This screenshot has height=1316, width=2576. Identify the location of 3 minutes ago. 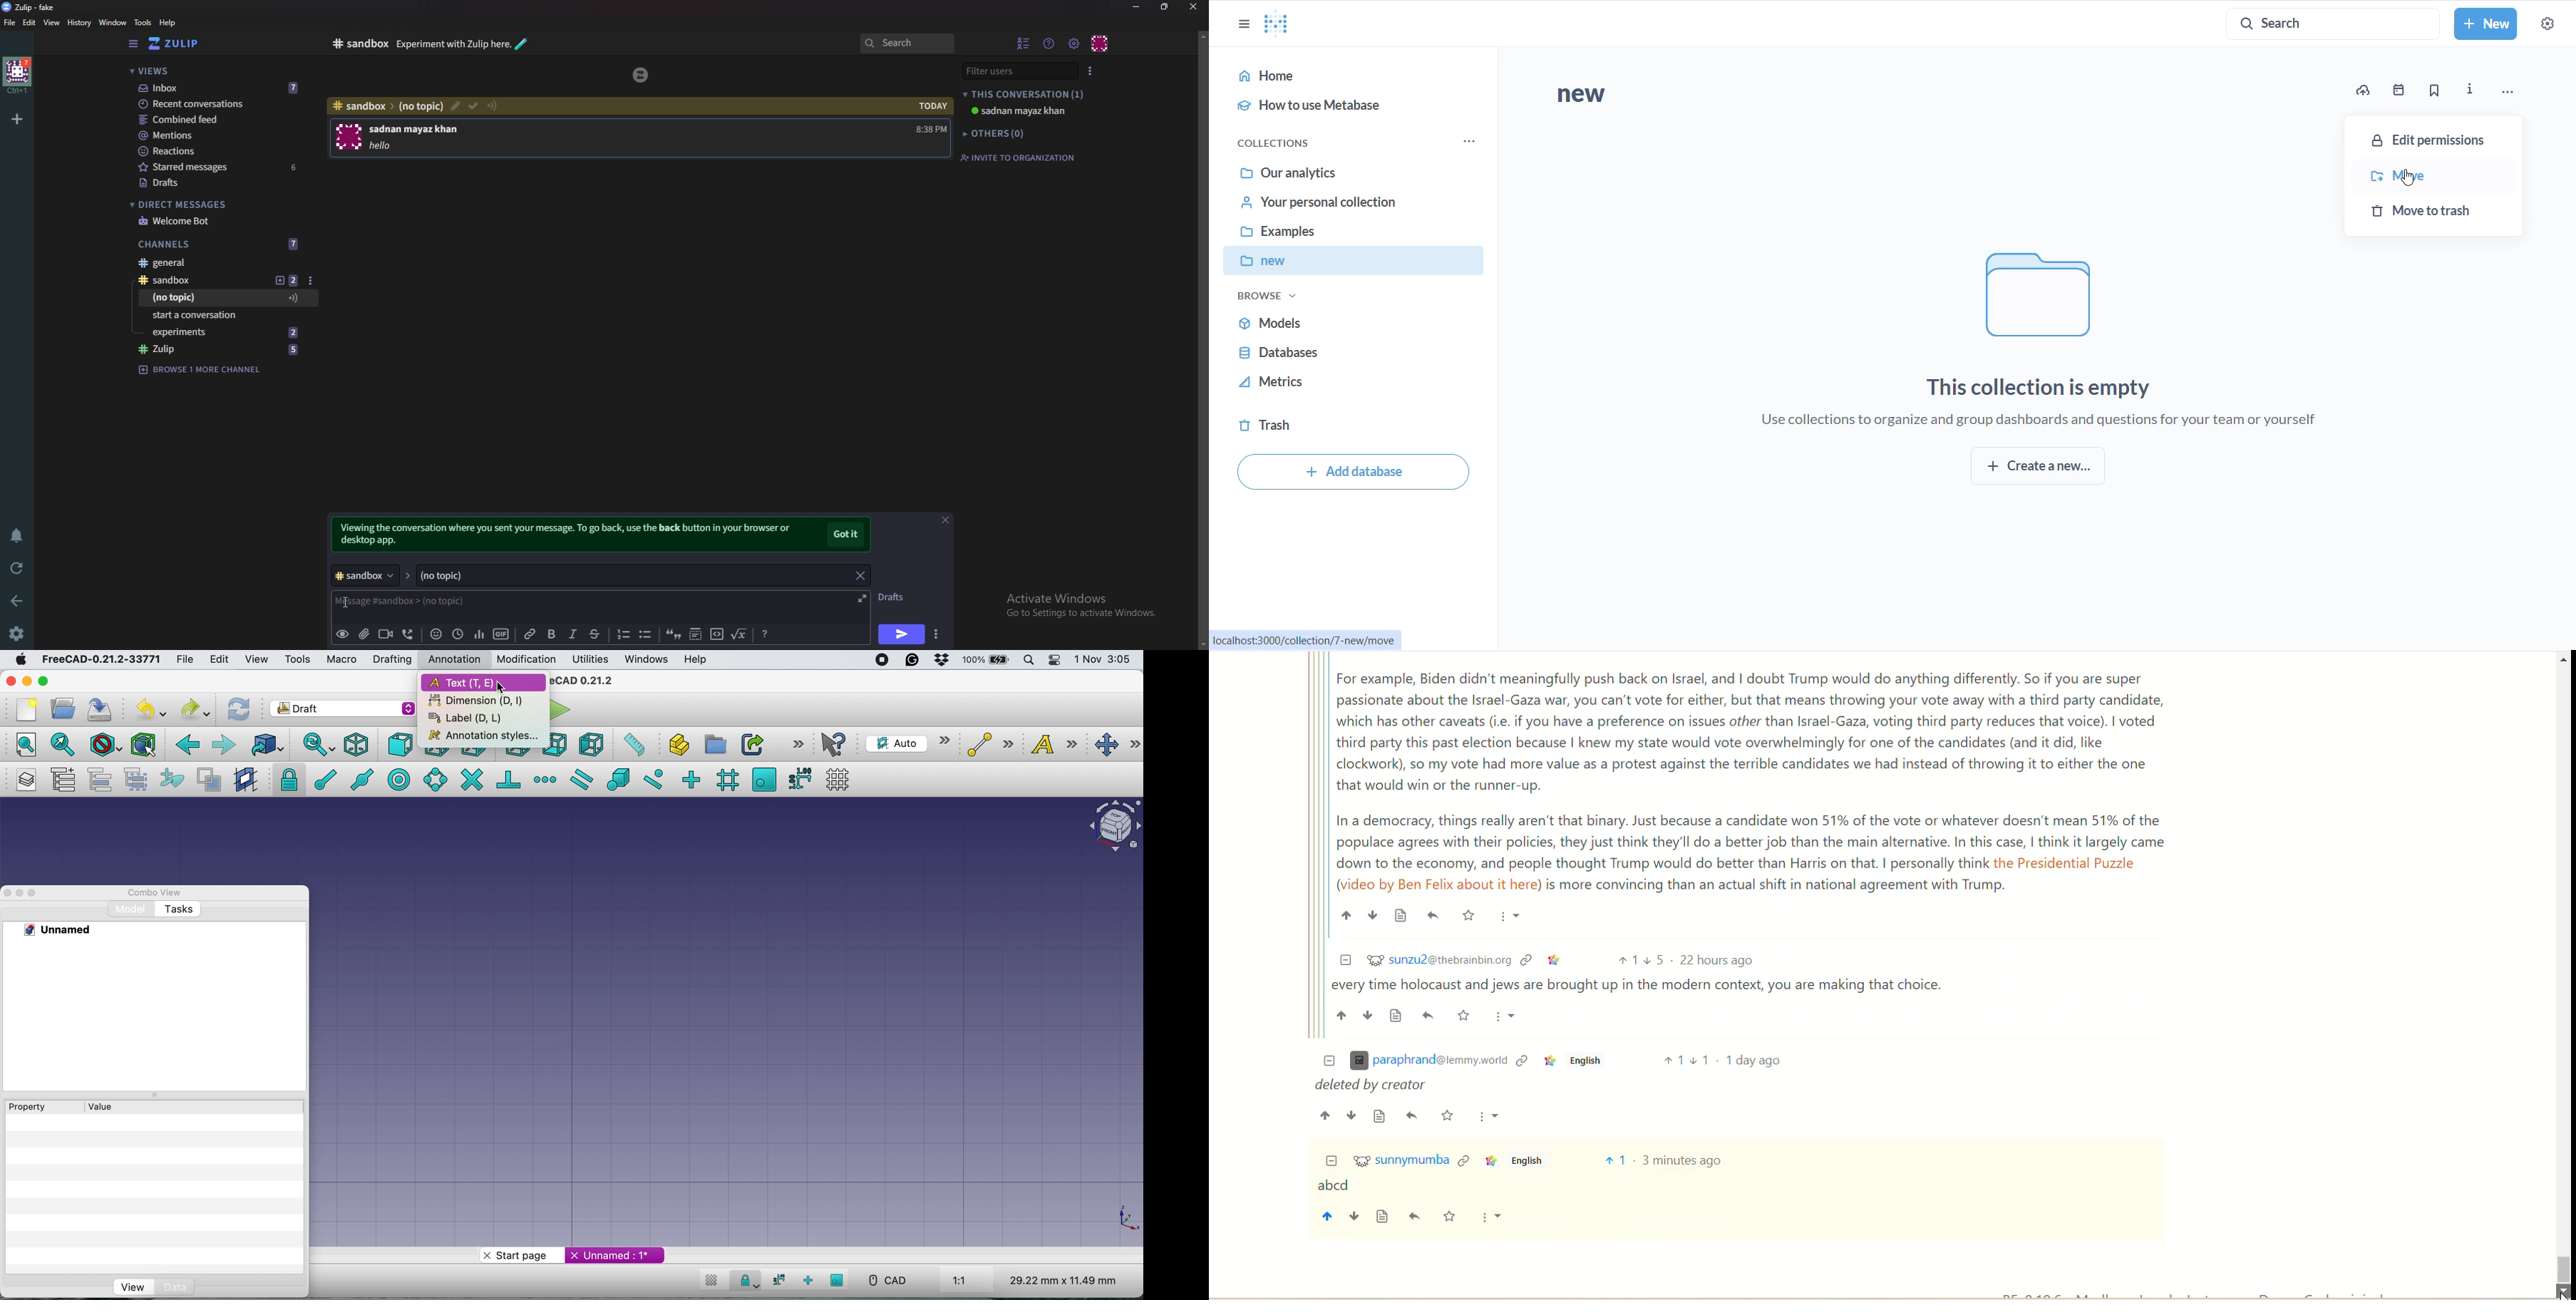
(1684, 1162).